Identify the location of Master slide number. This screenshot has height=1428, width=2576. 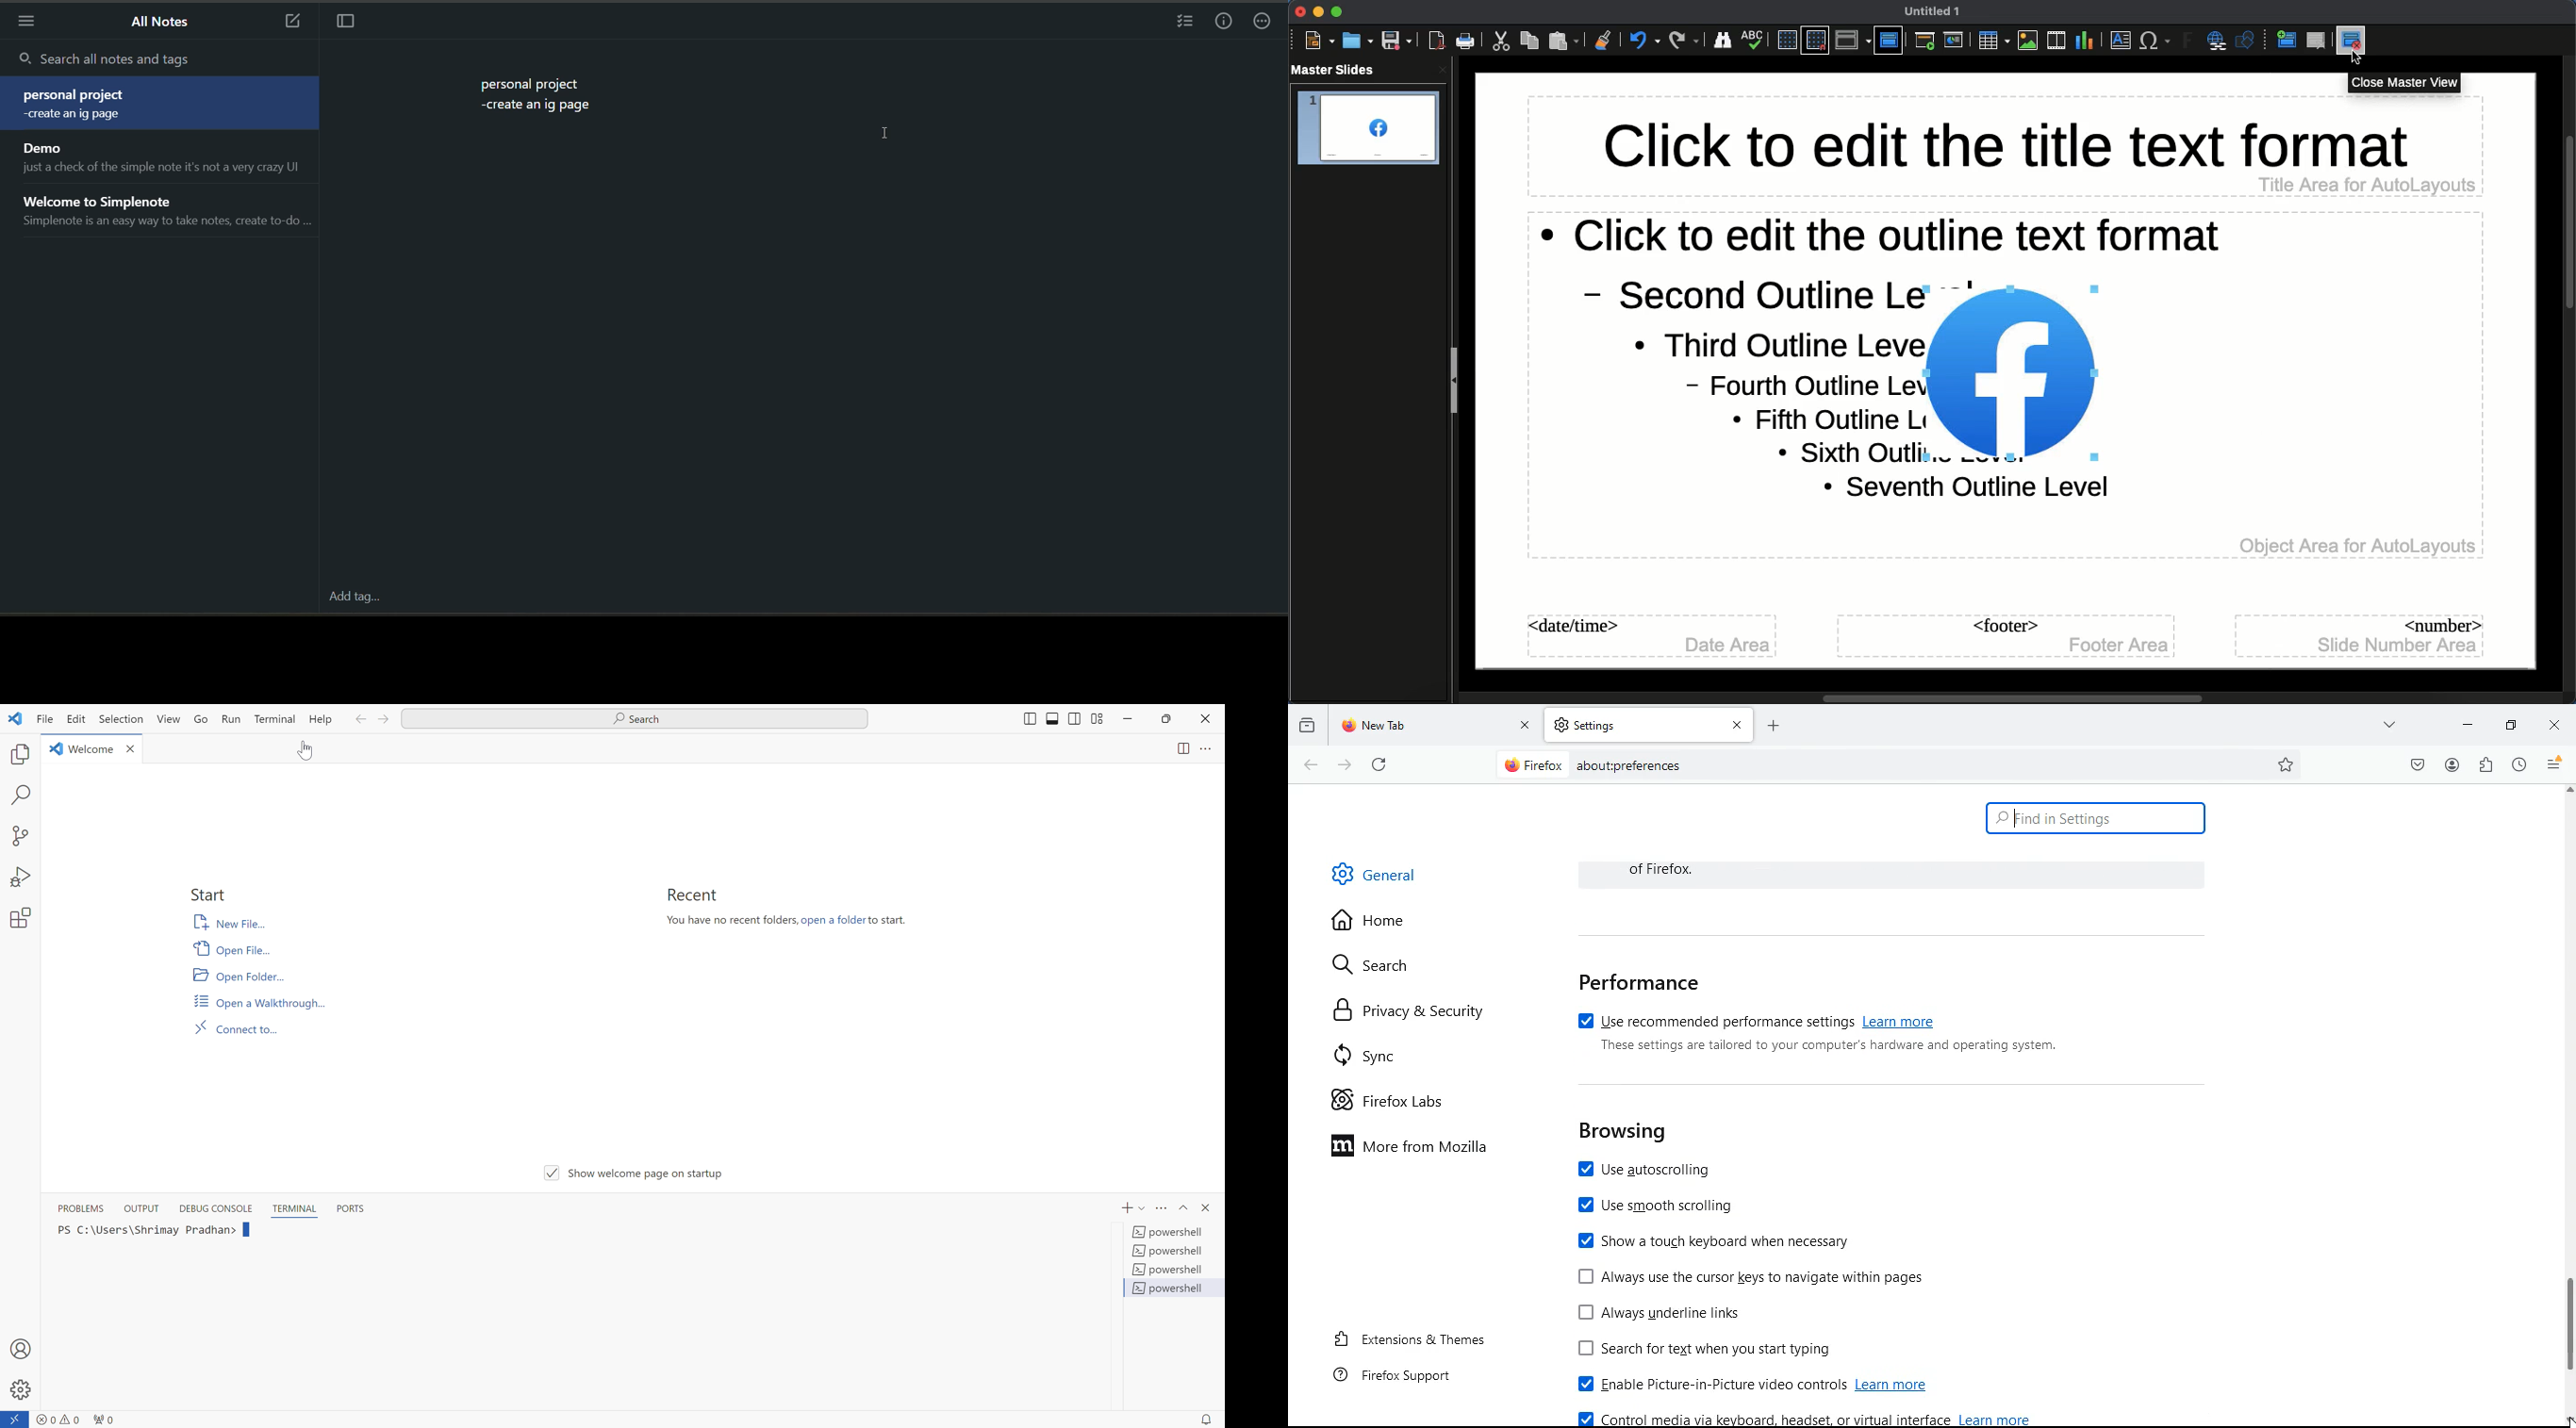
(2362, 637).